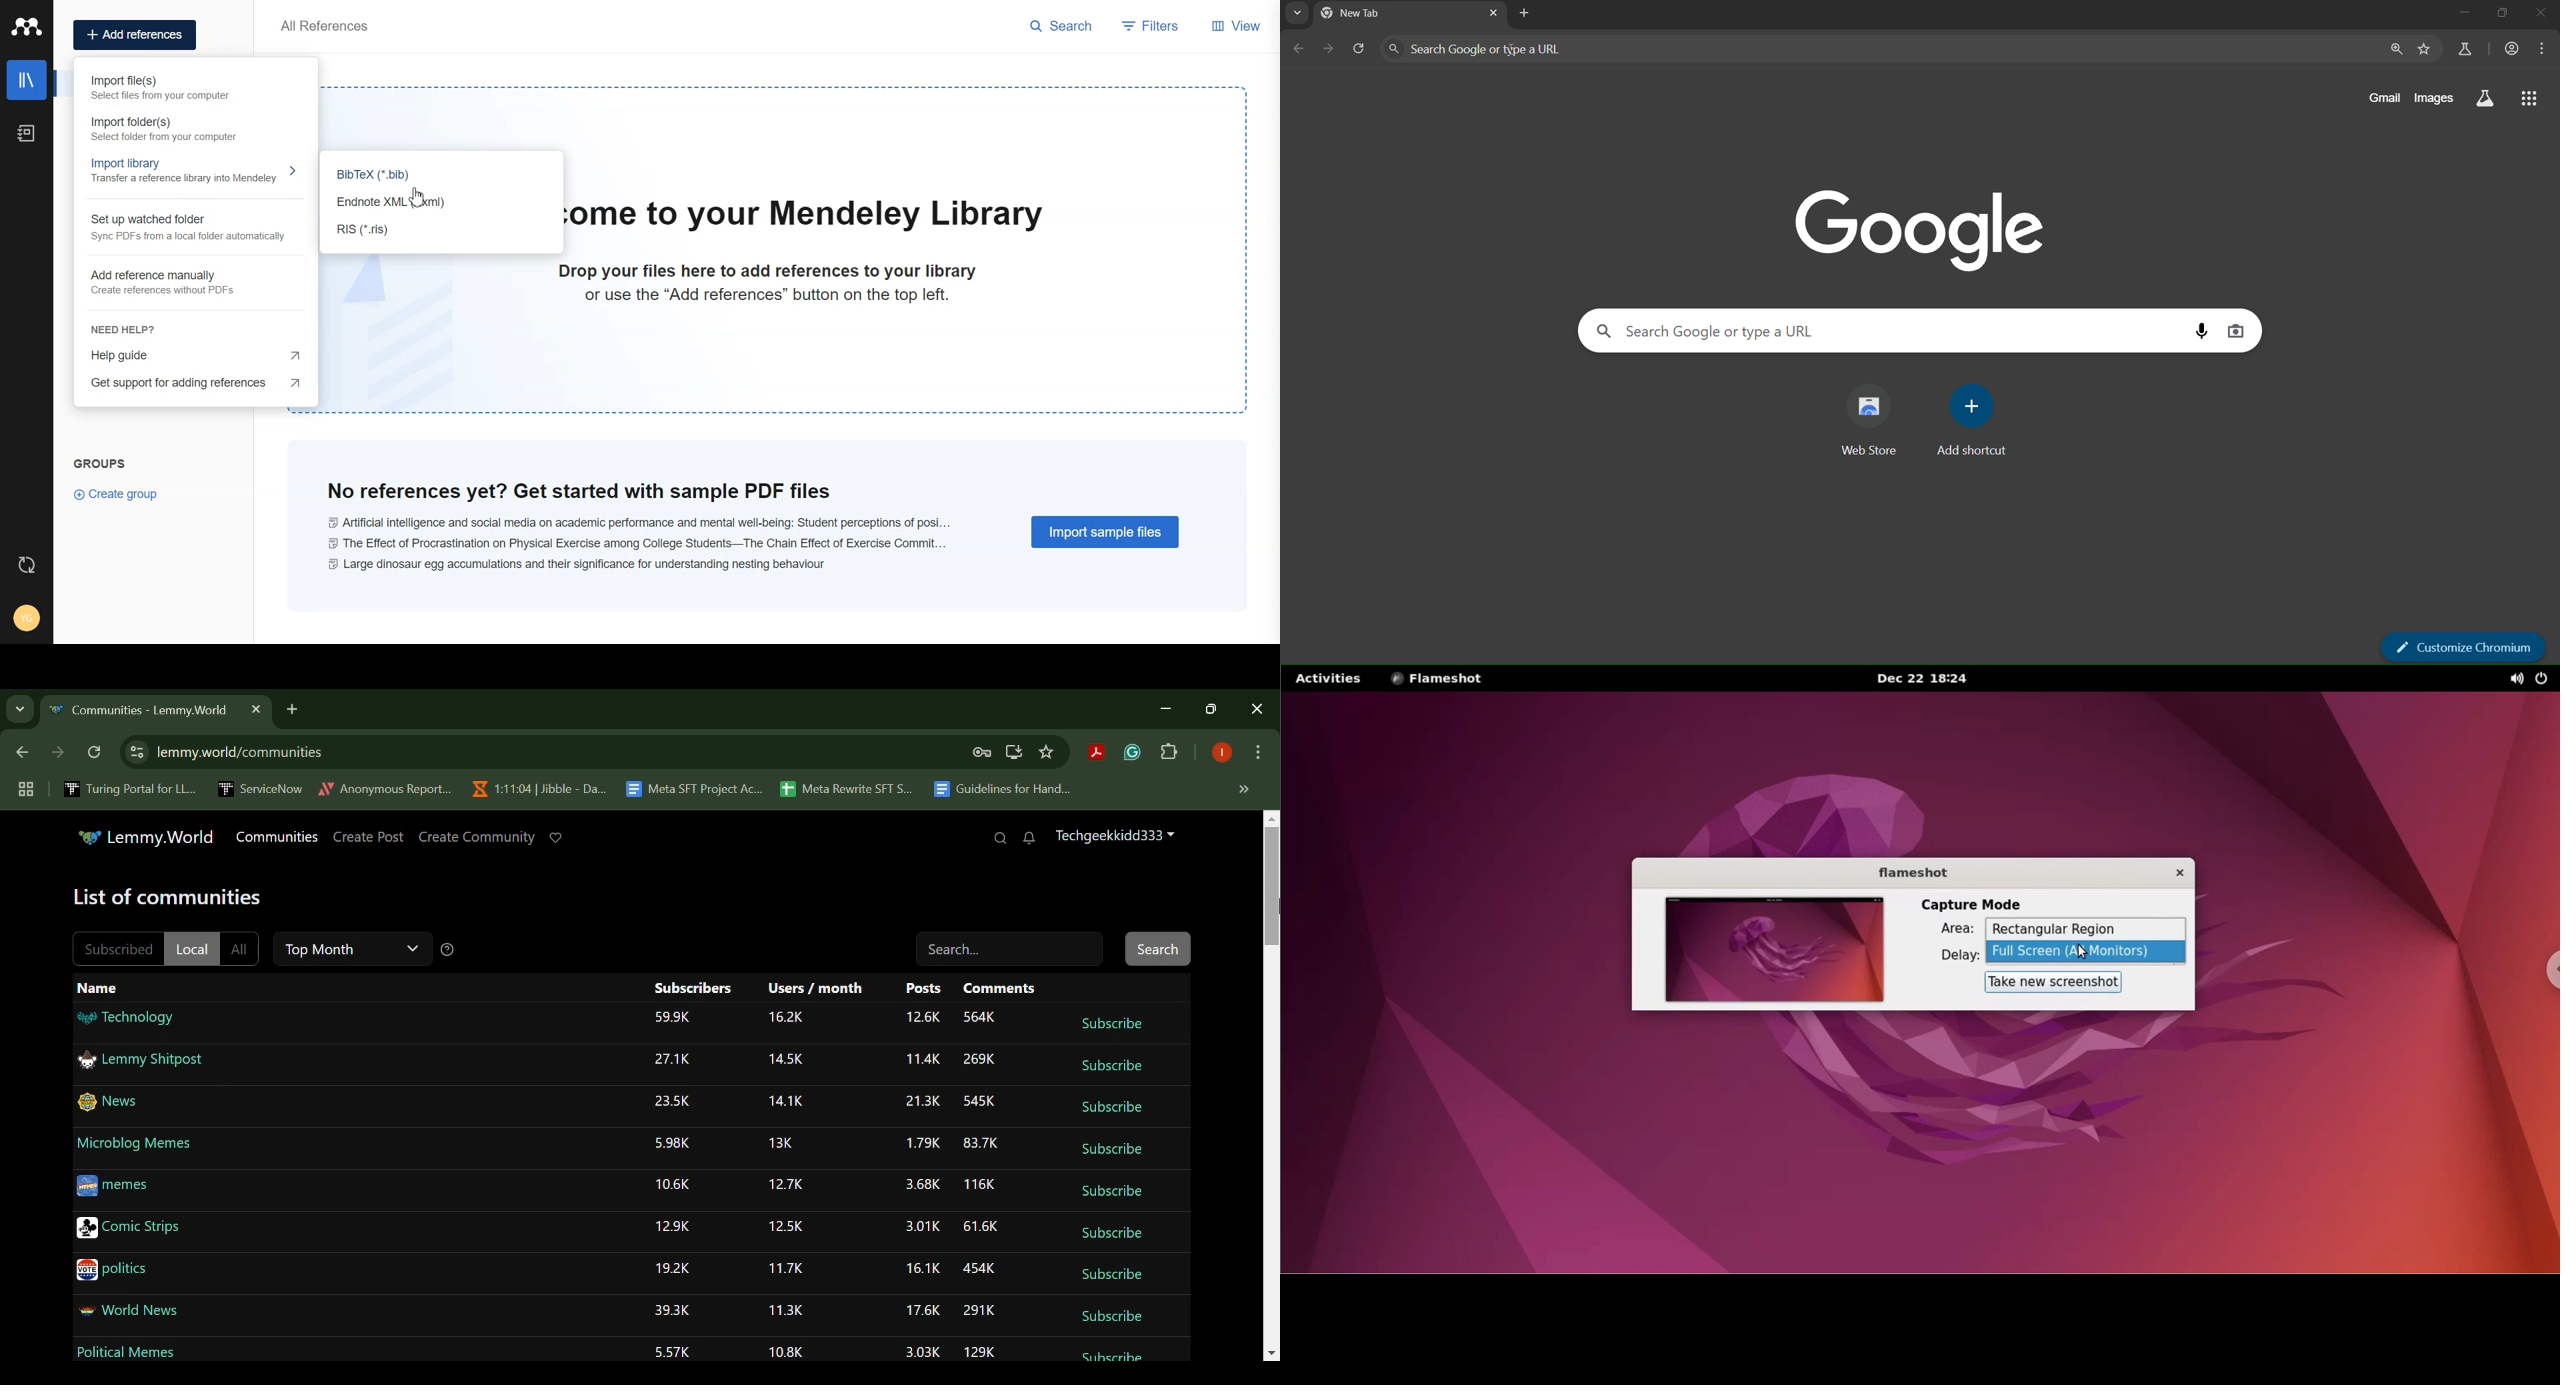 The height and width of the screenshot is (1400, 2576). What do you see at coordinates (191, 175) in the screenshot?
I see `Import library 5
Transfer a reference library into Mendeley` at bounding box center [191, 175].